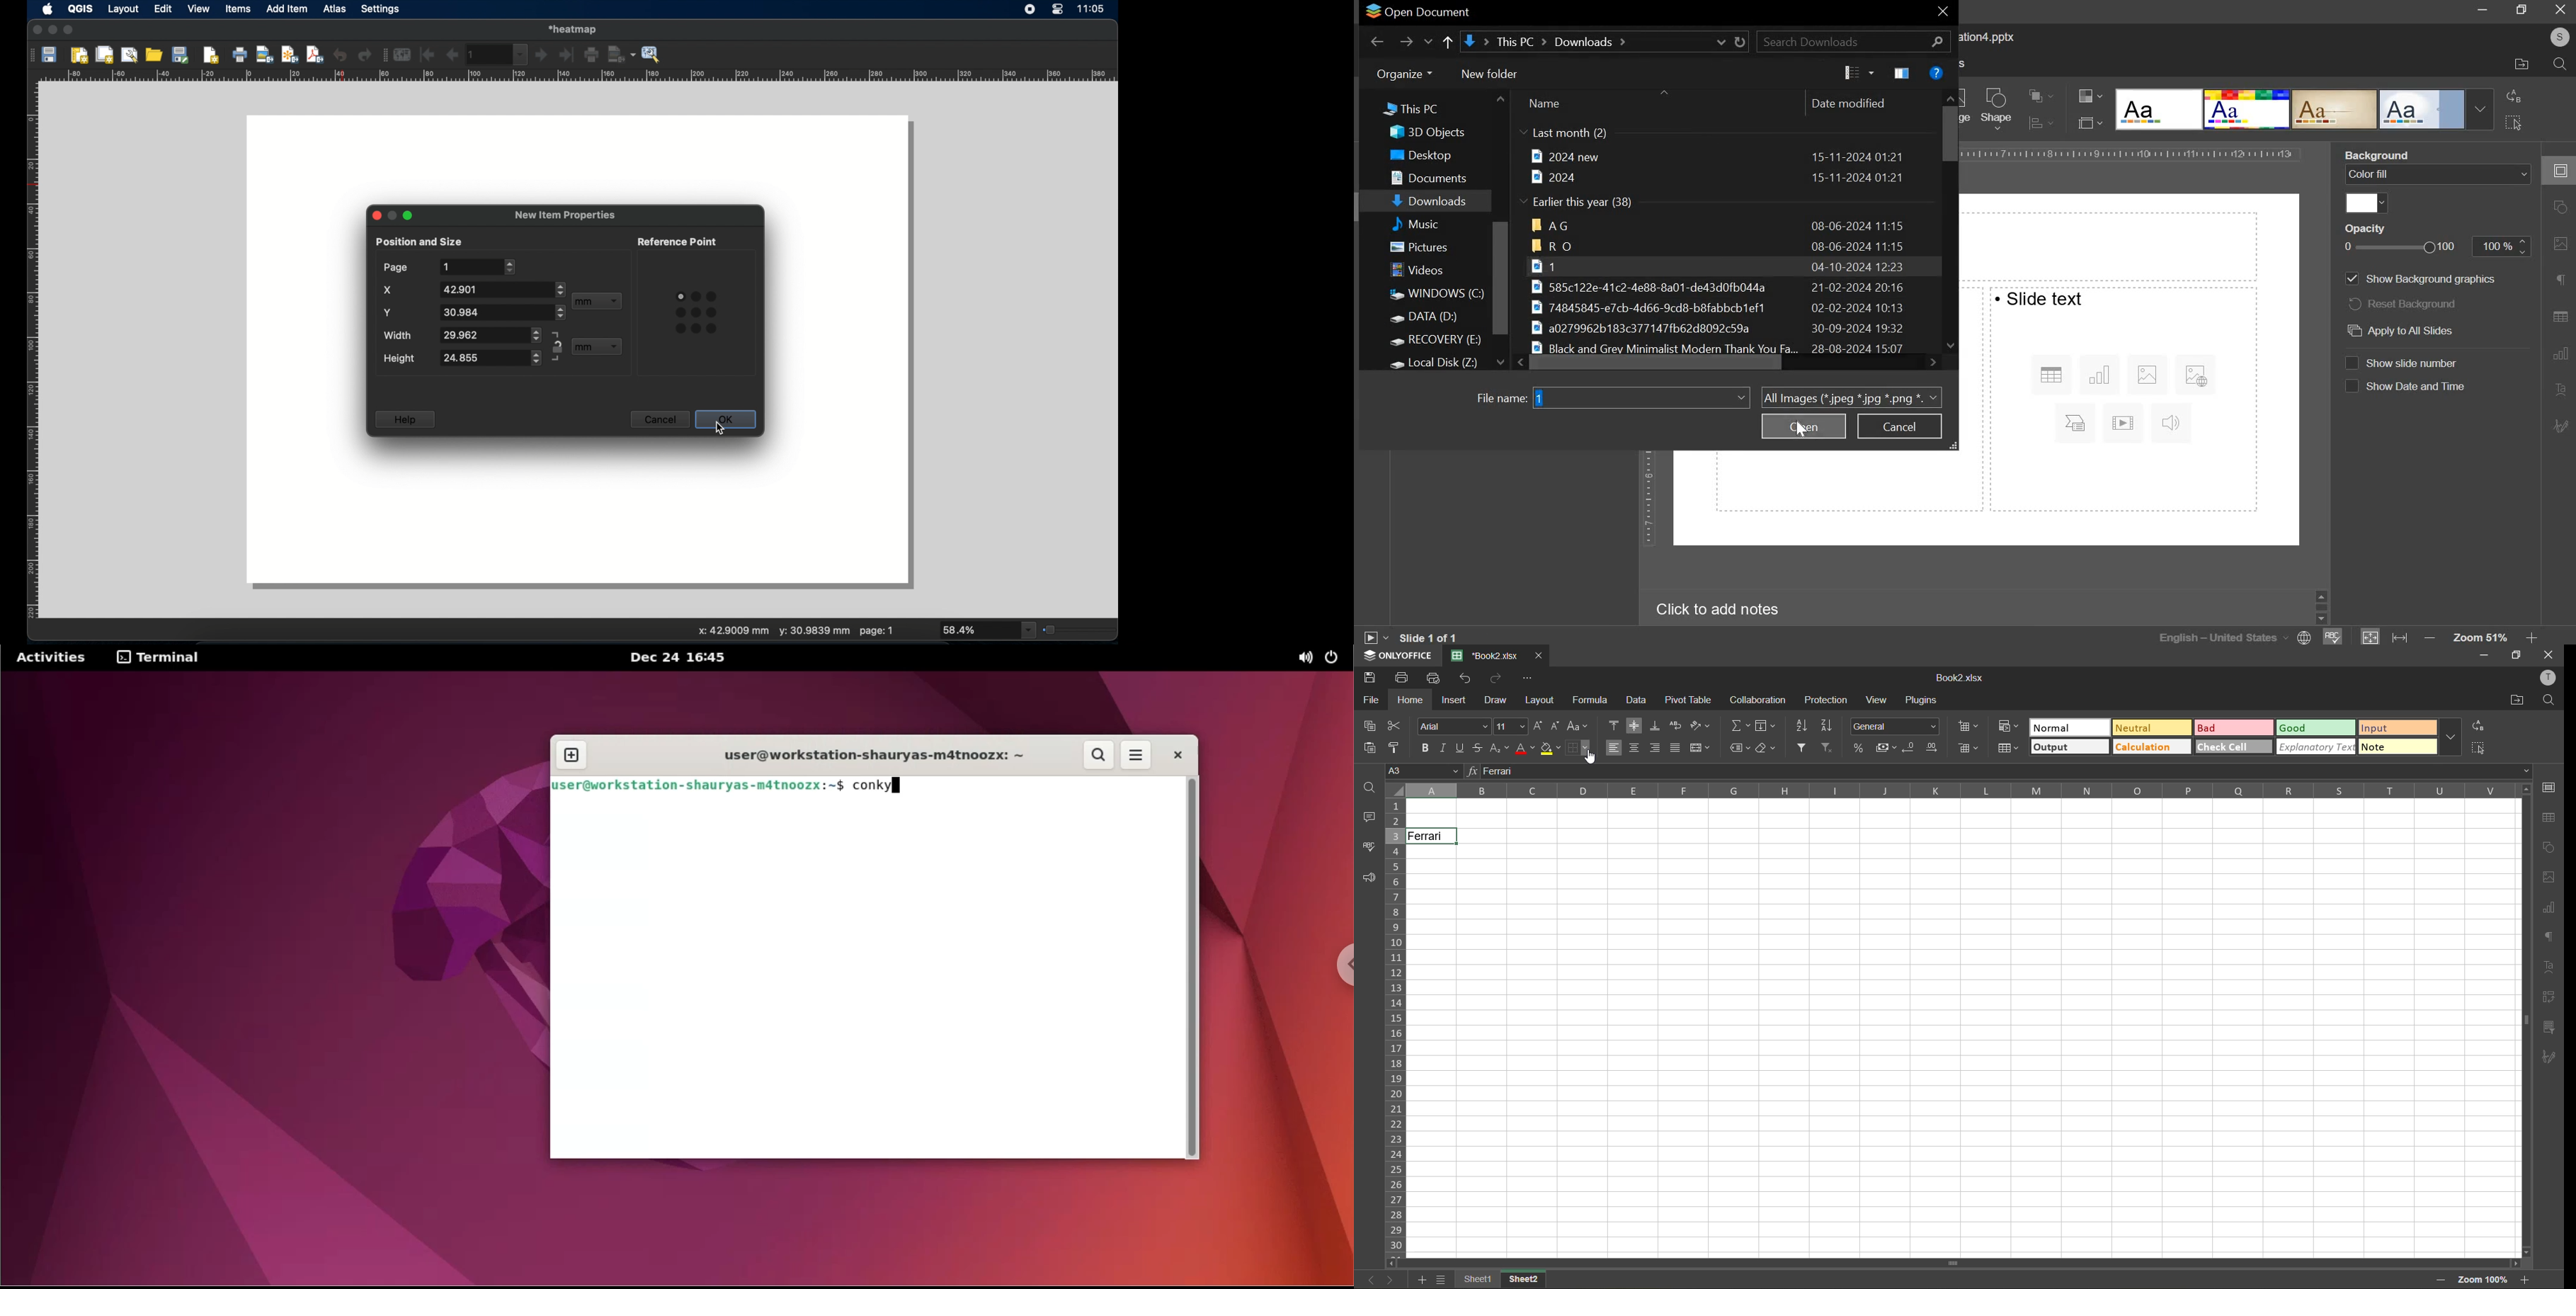 The height and width of the screenshot is (1316, 2576). I want to click on screen recorder, so click(1031, 10).